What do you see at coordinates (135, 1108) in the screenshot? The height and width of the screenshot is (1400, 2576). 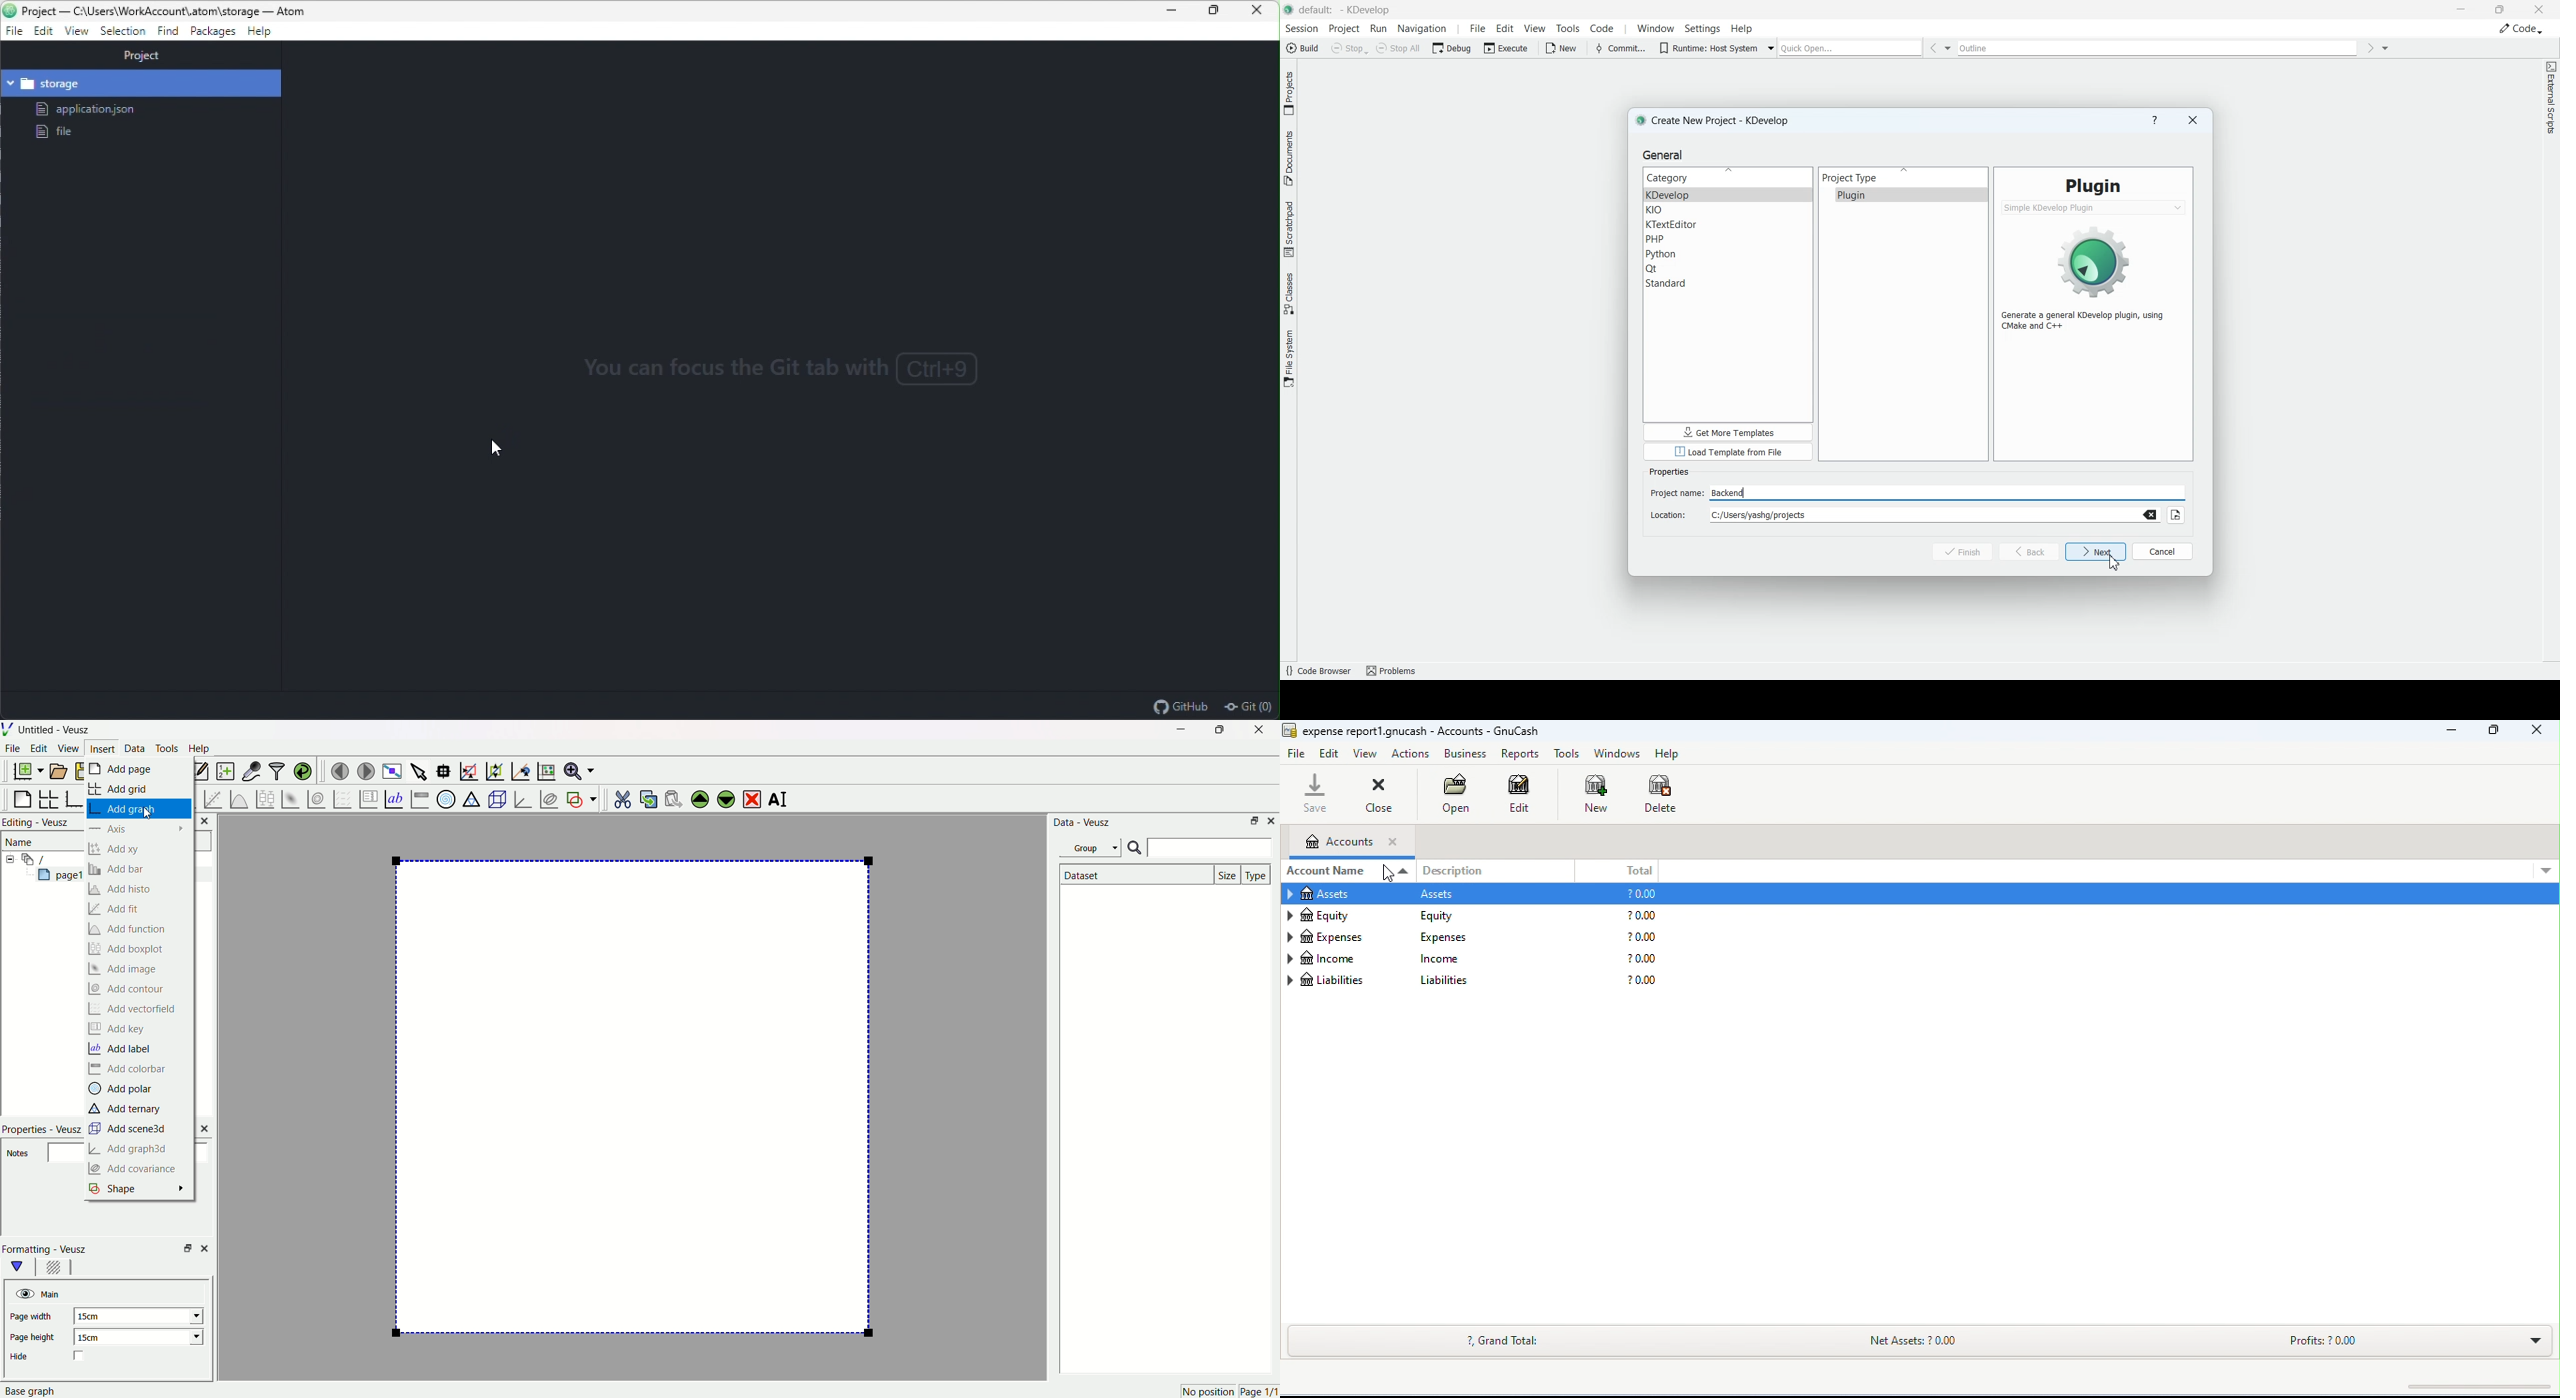 I see `‘Add ternary` at bounding box center [135, 1108].